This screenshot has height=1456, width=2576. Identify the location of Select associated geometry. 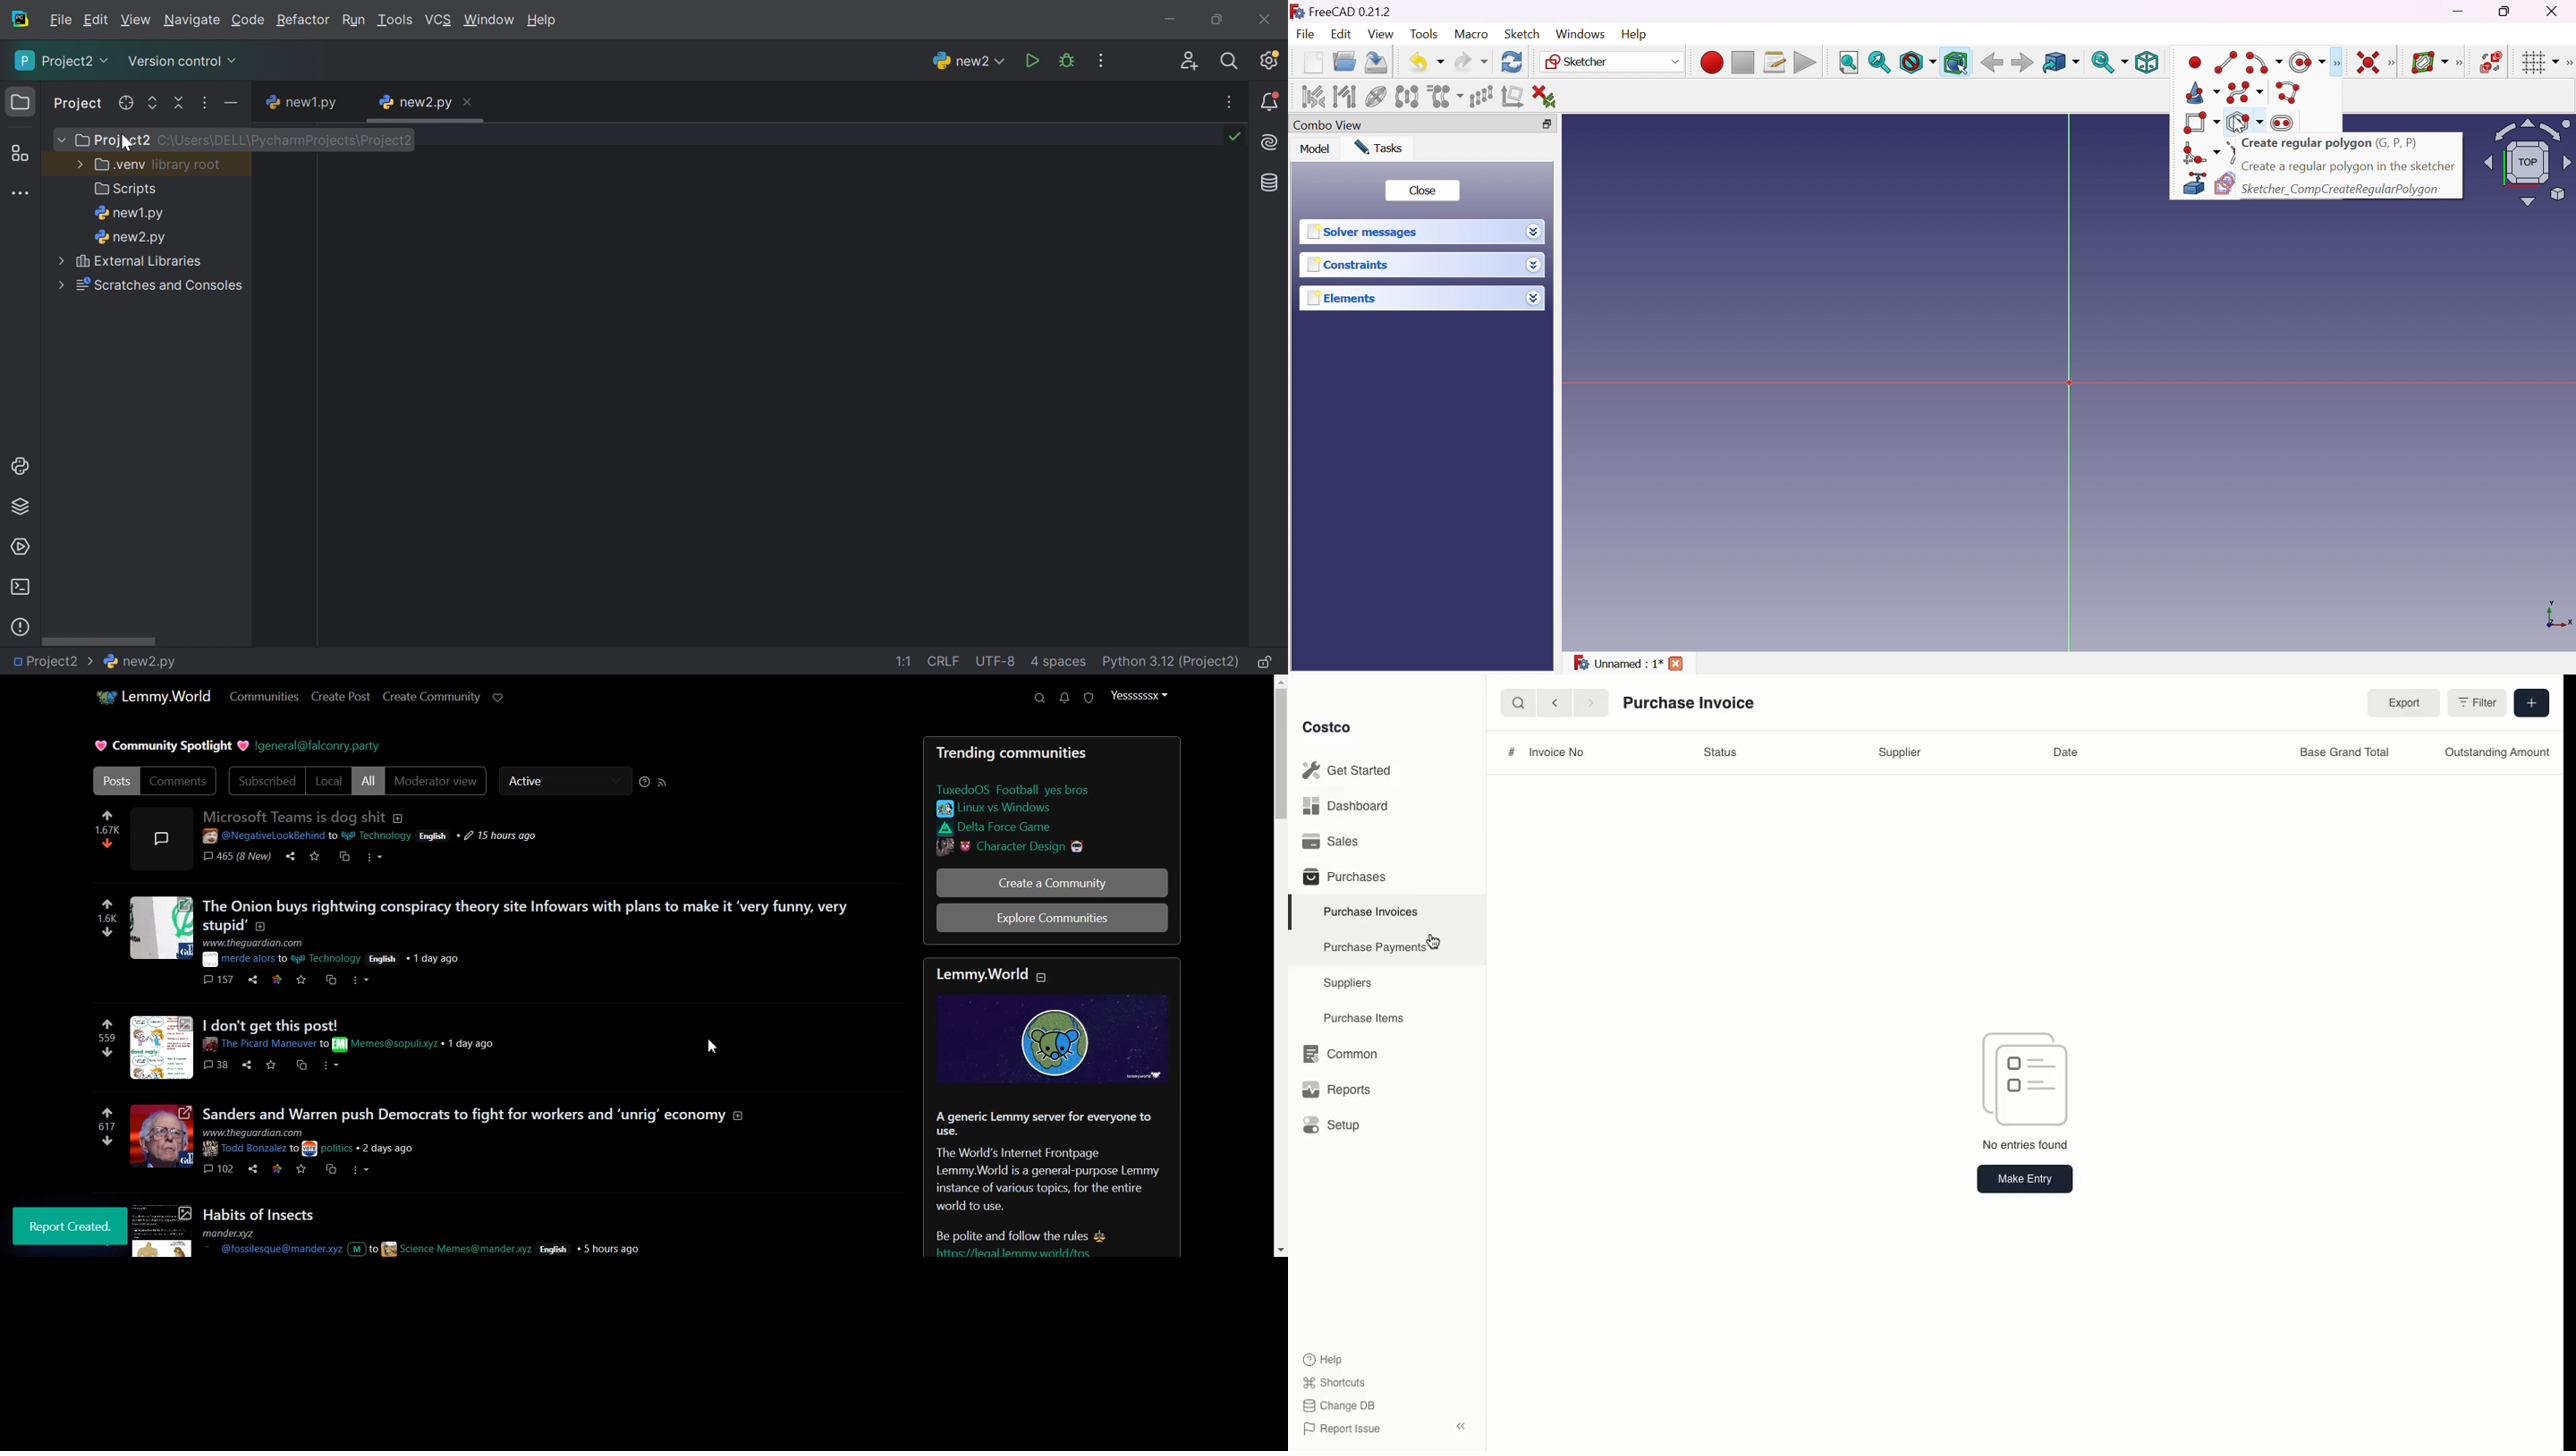
(1344, 97).